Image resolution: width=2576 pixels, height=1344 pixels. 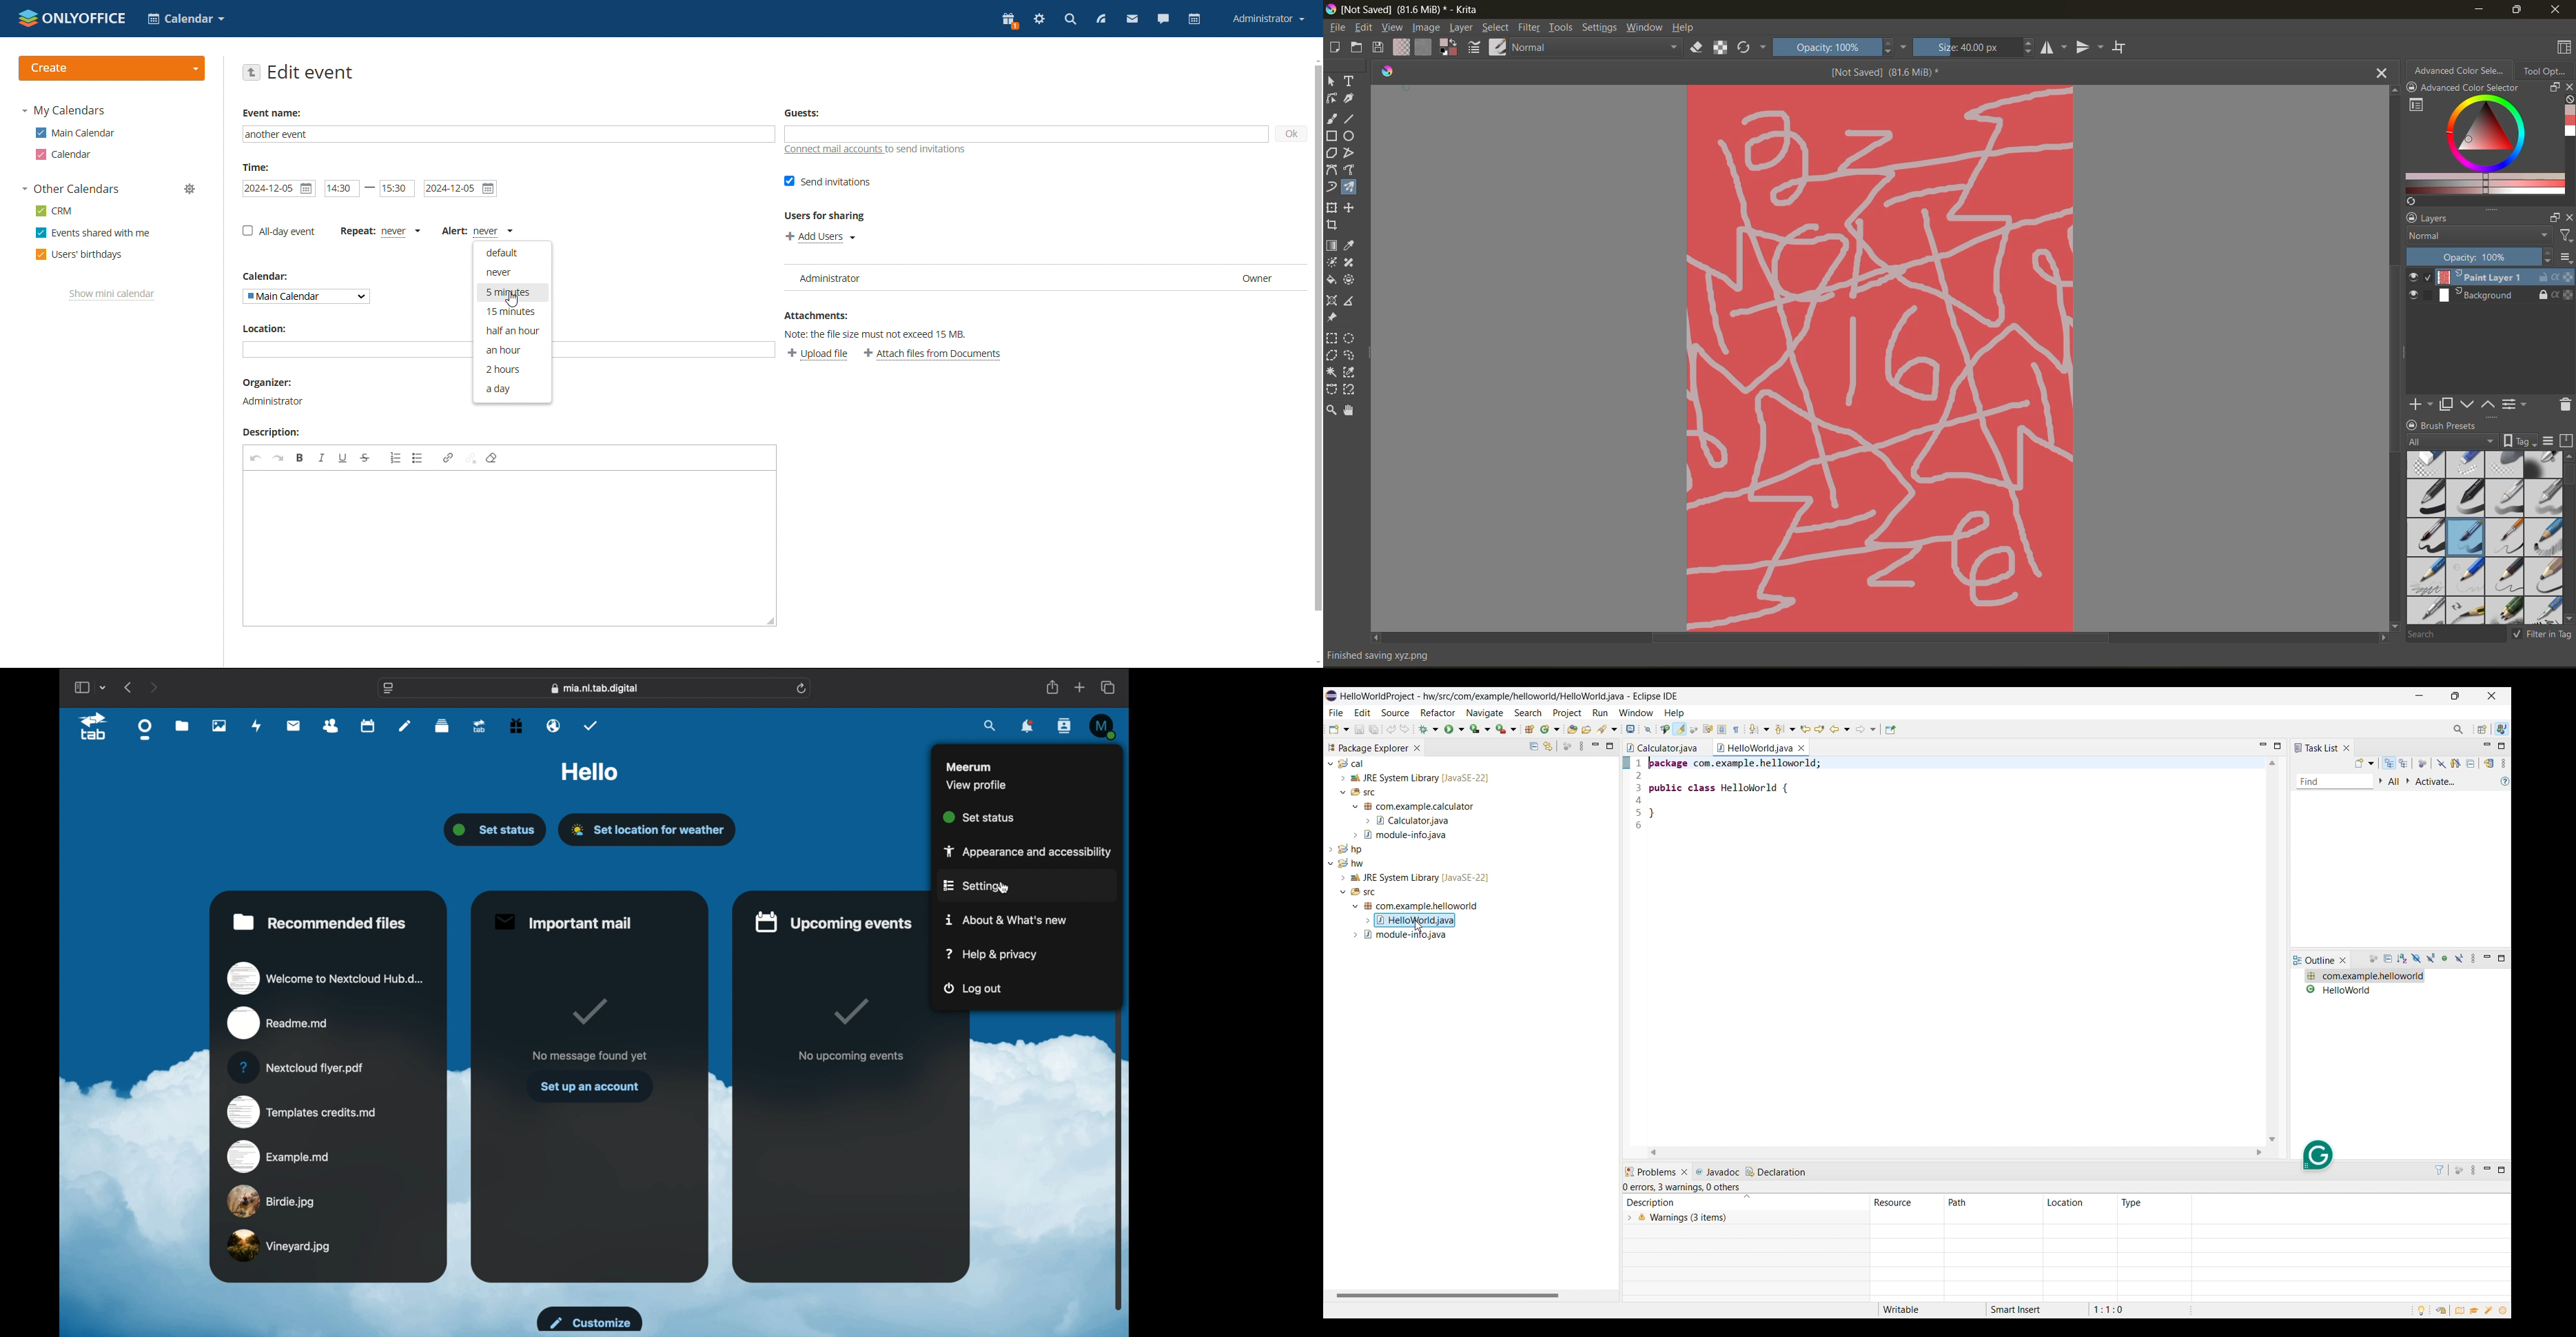 I want to click on preserve alpha, so click(x=1721, y=49).